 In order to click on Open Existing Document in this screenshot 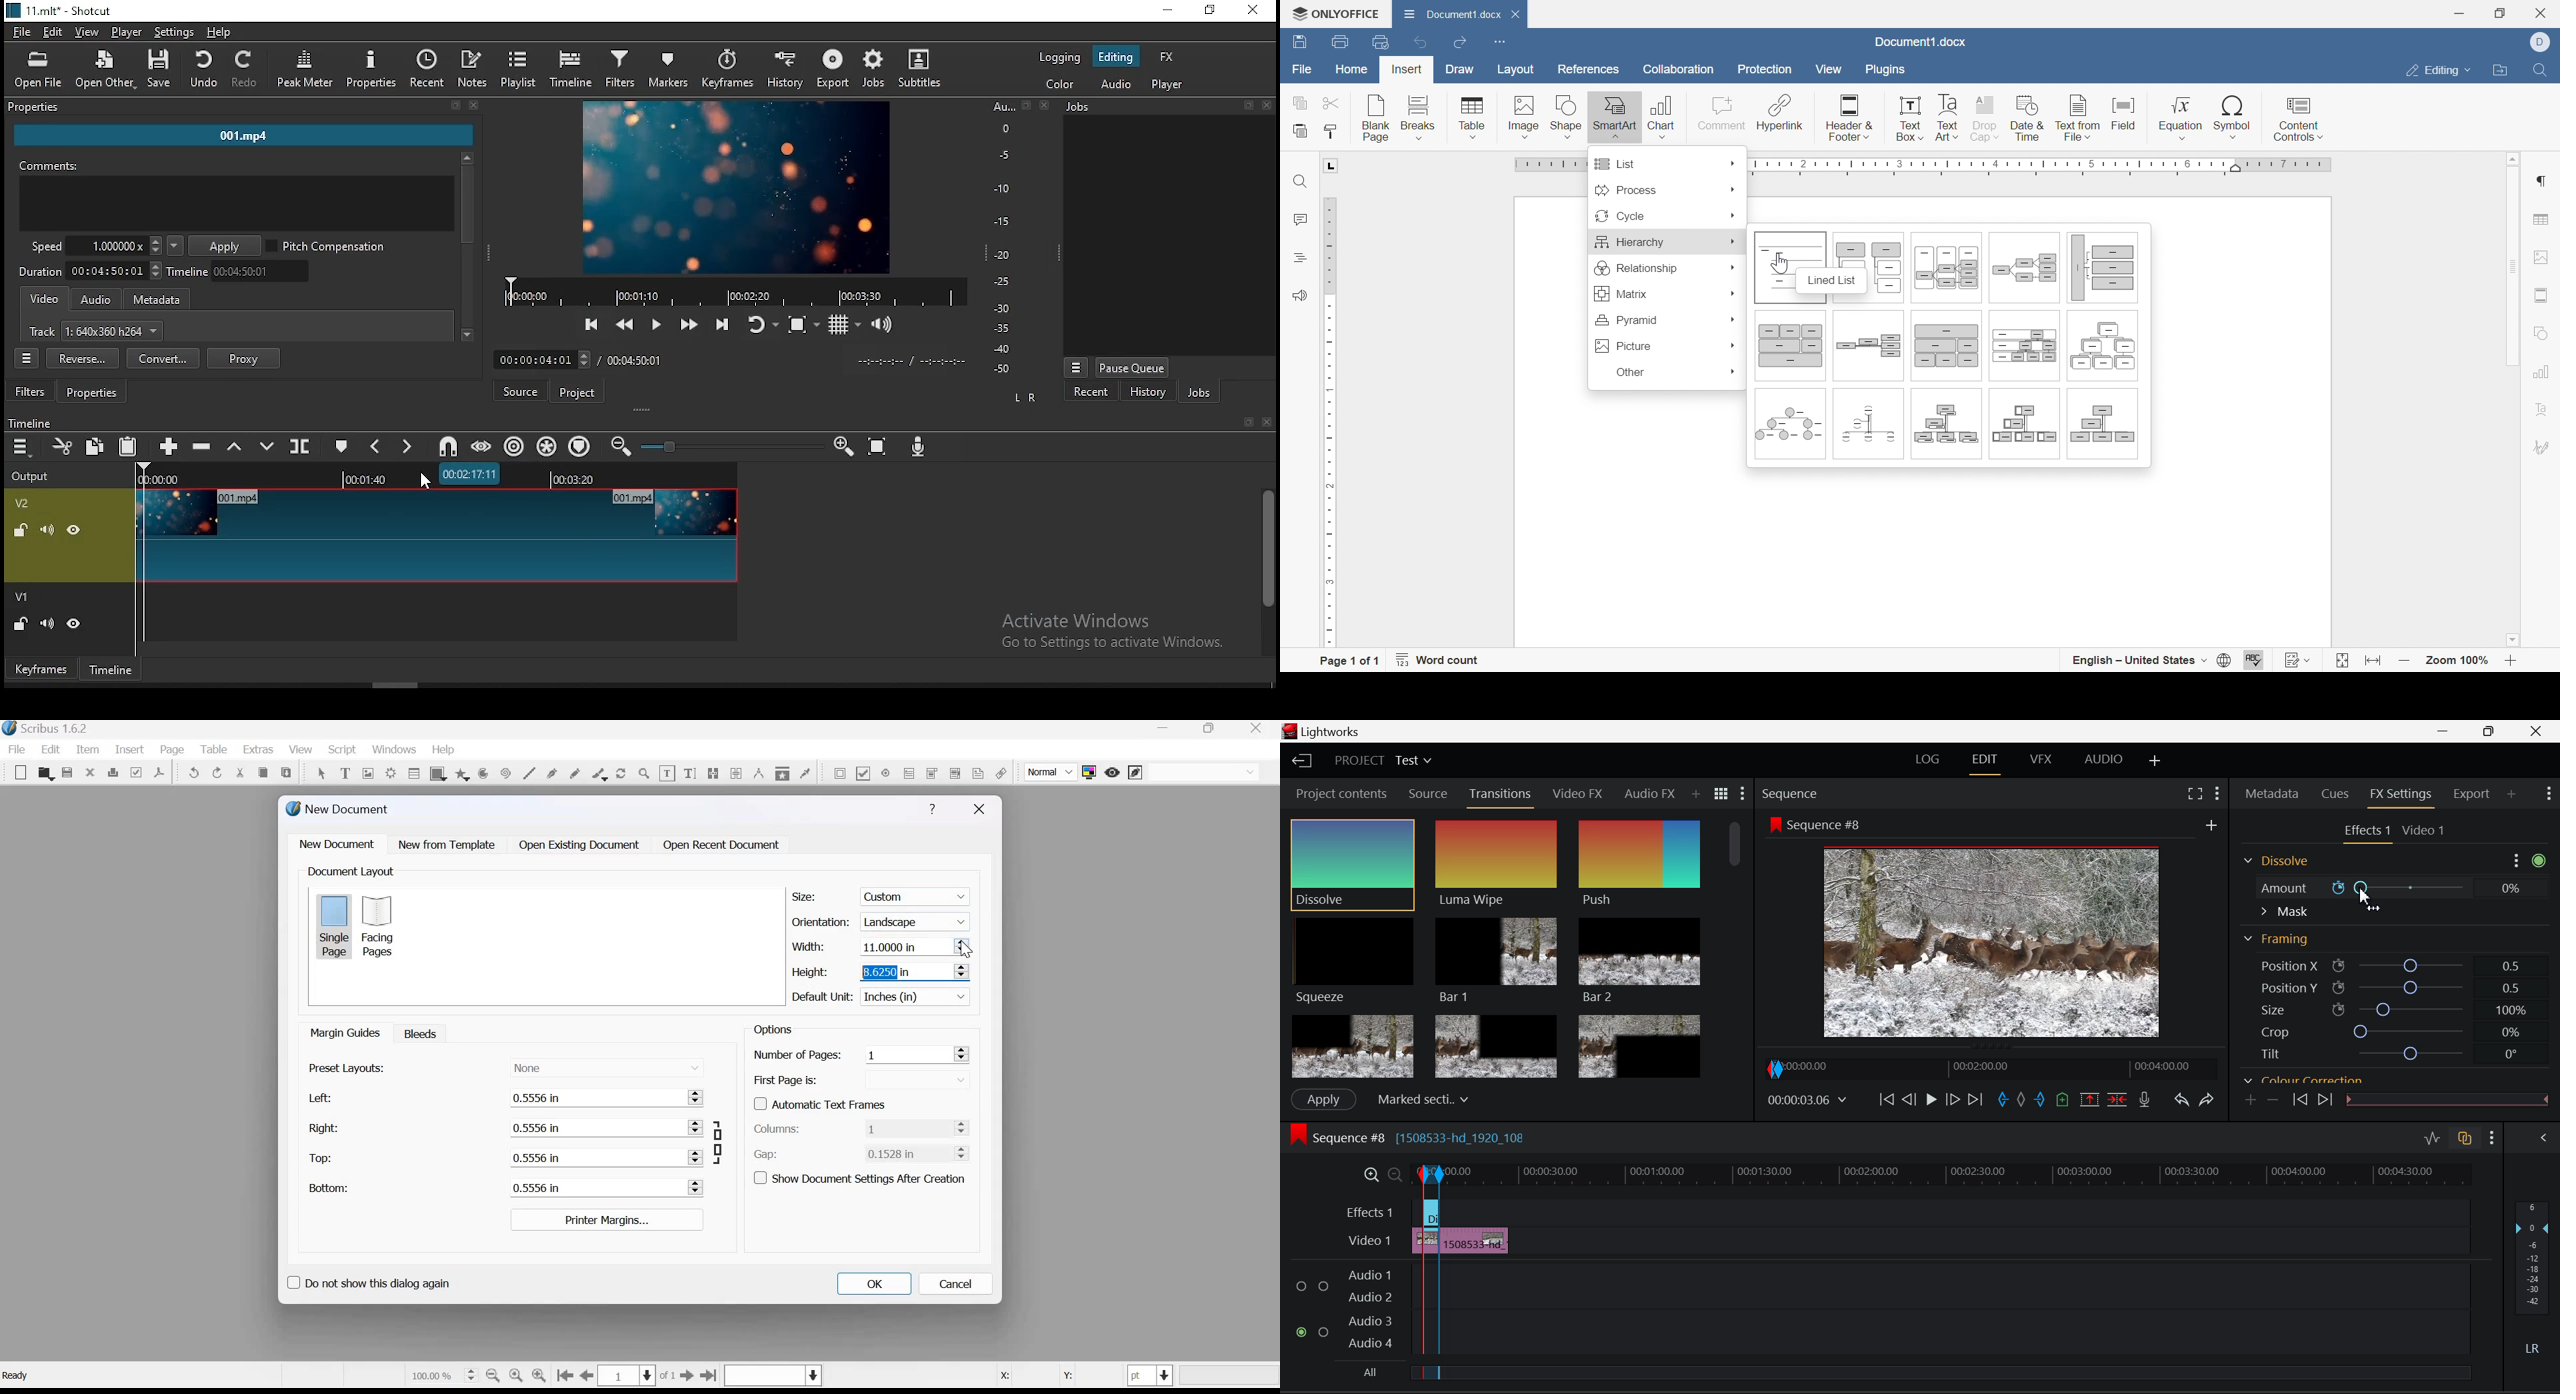, I will do `click(578, 845)`.